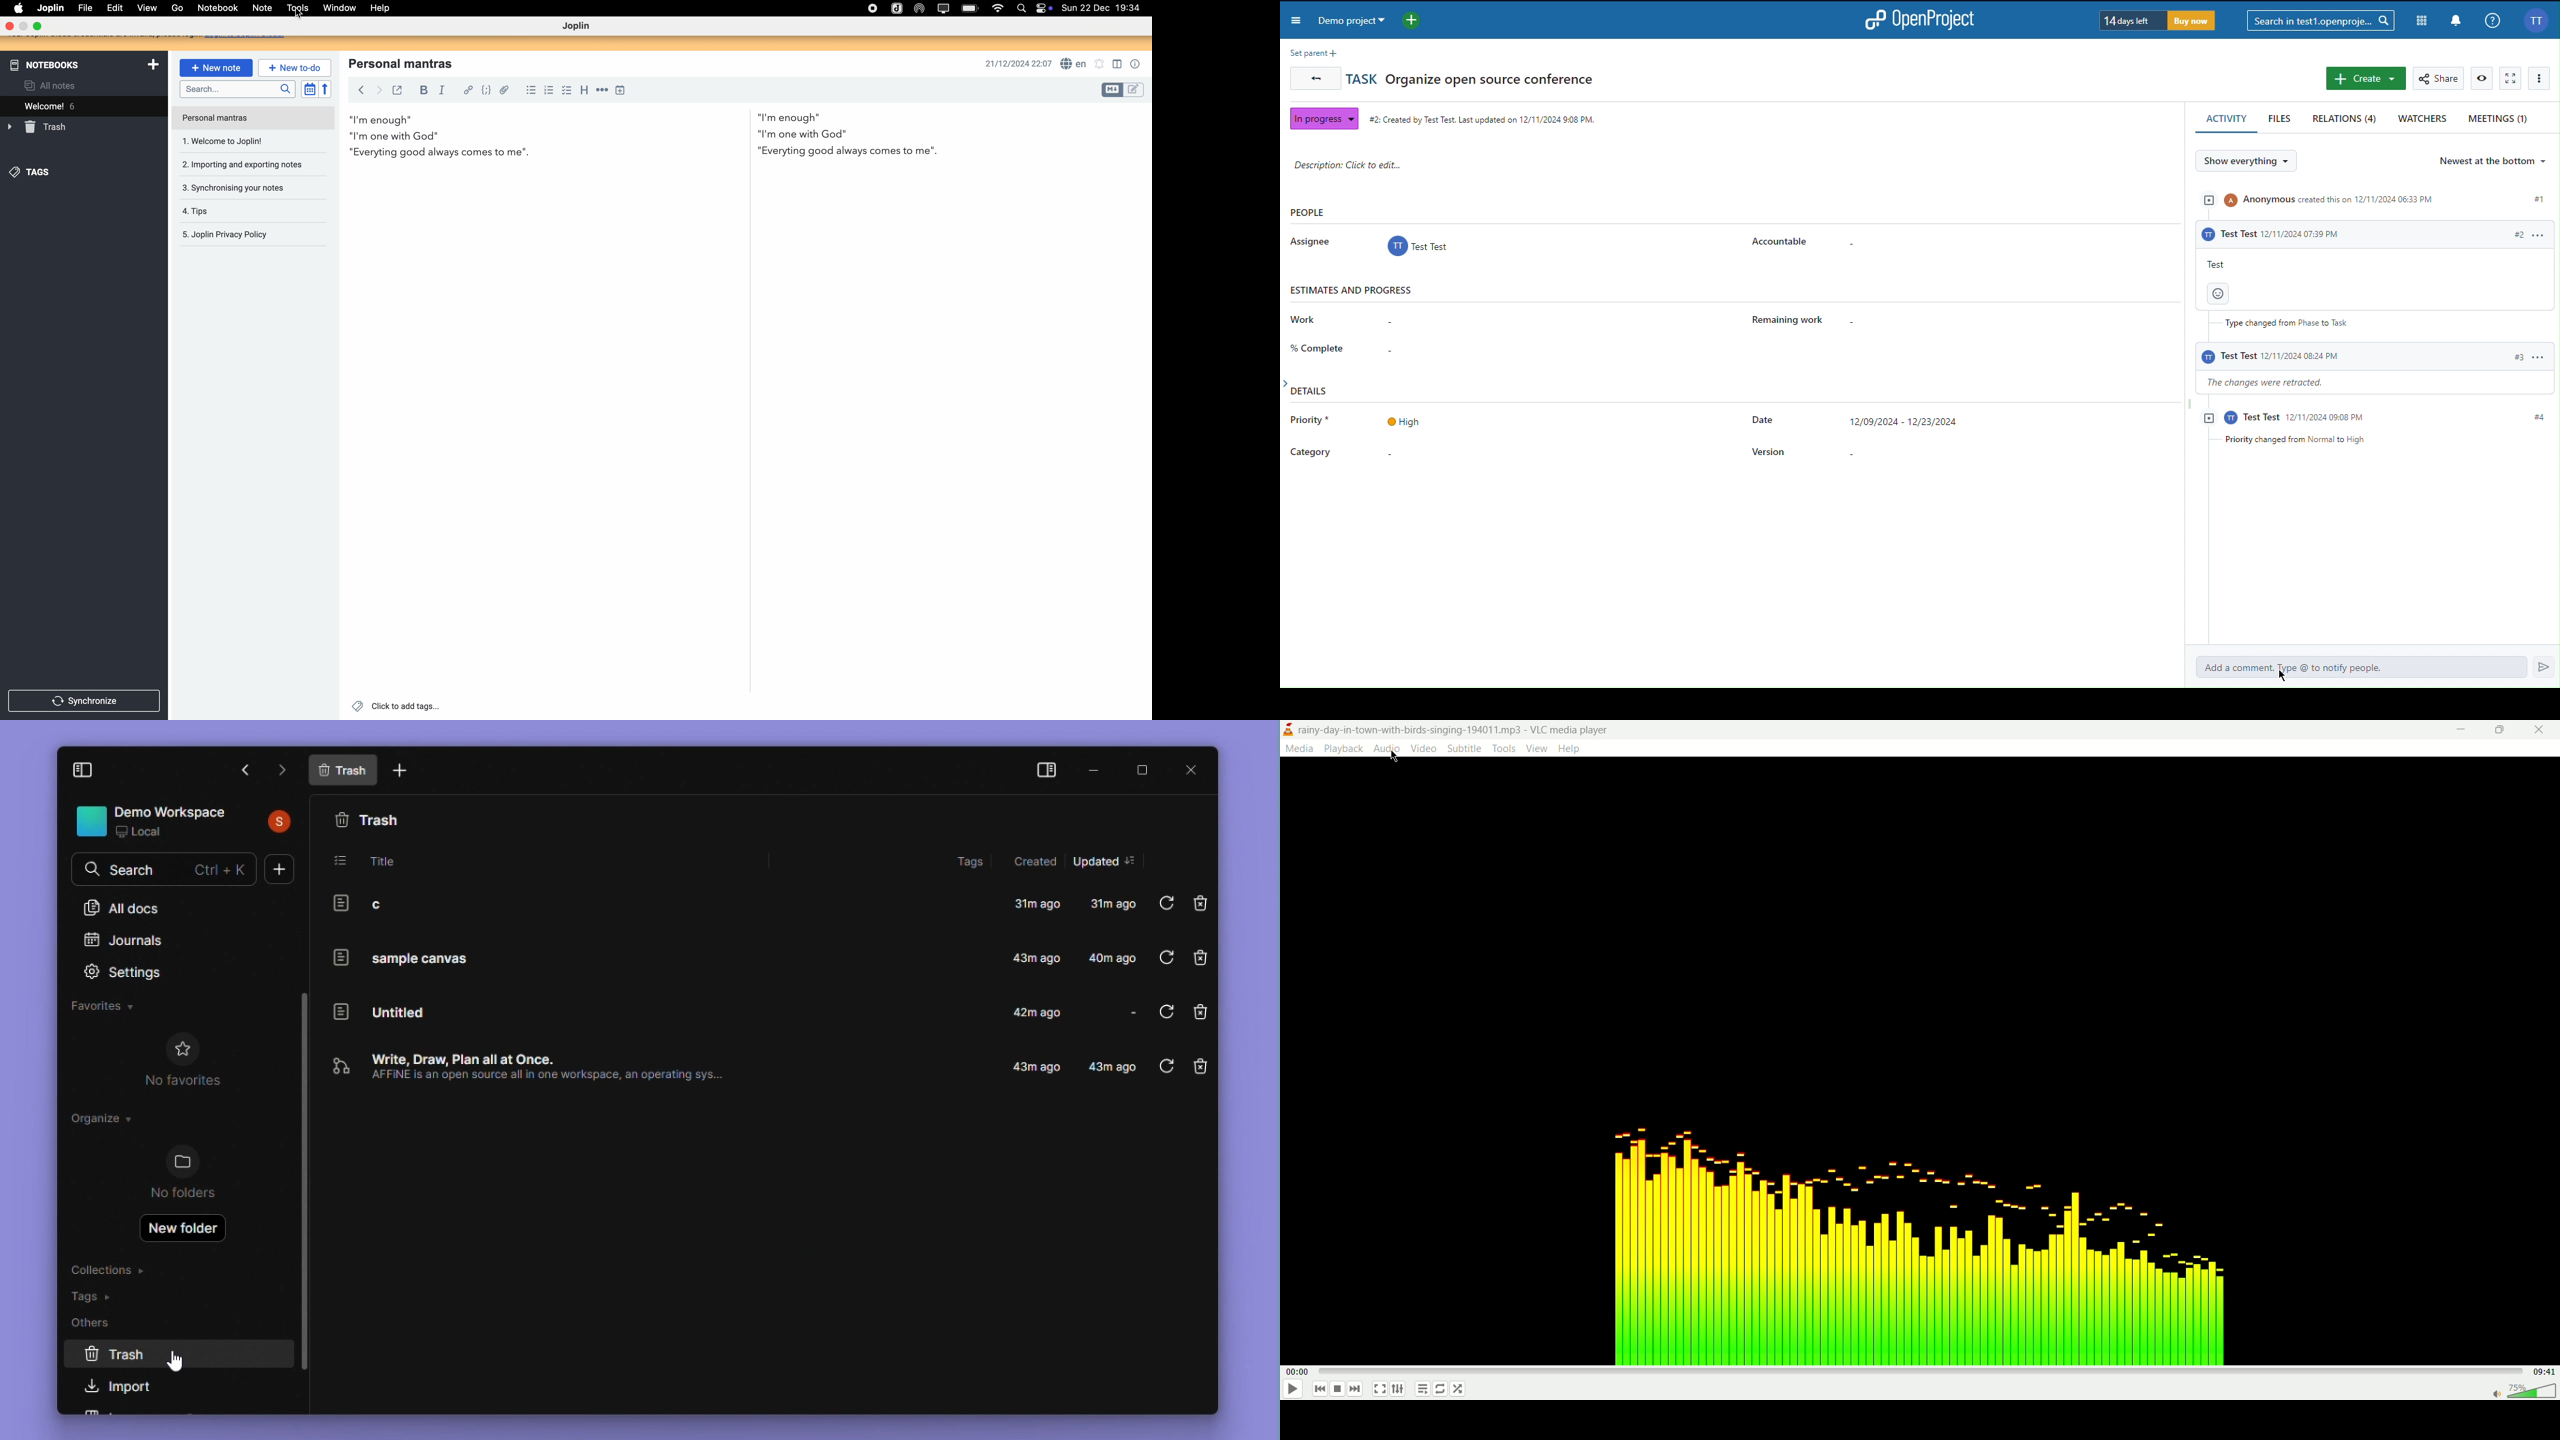 The height and width of the screenshot is (1456, 2576). Describe the element at coordinates (1112, 89) in the screenshot. I see `toggle editor layout` at that location.